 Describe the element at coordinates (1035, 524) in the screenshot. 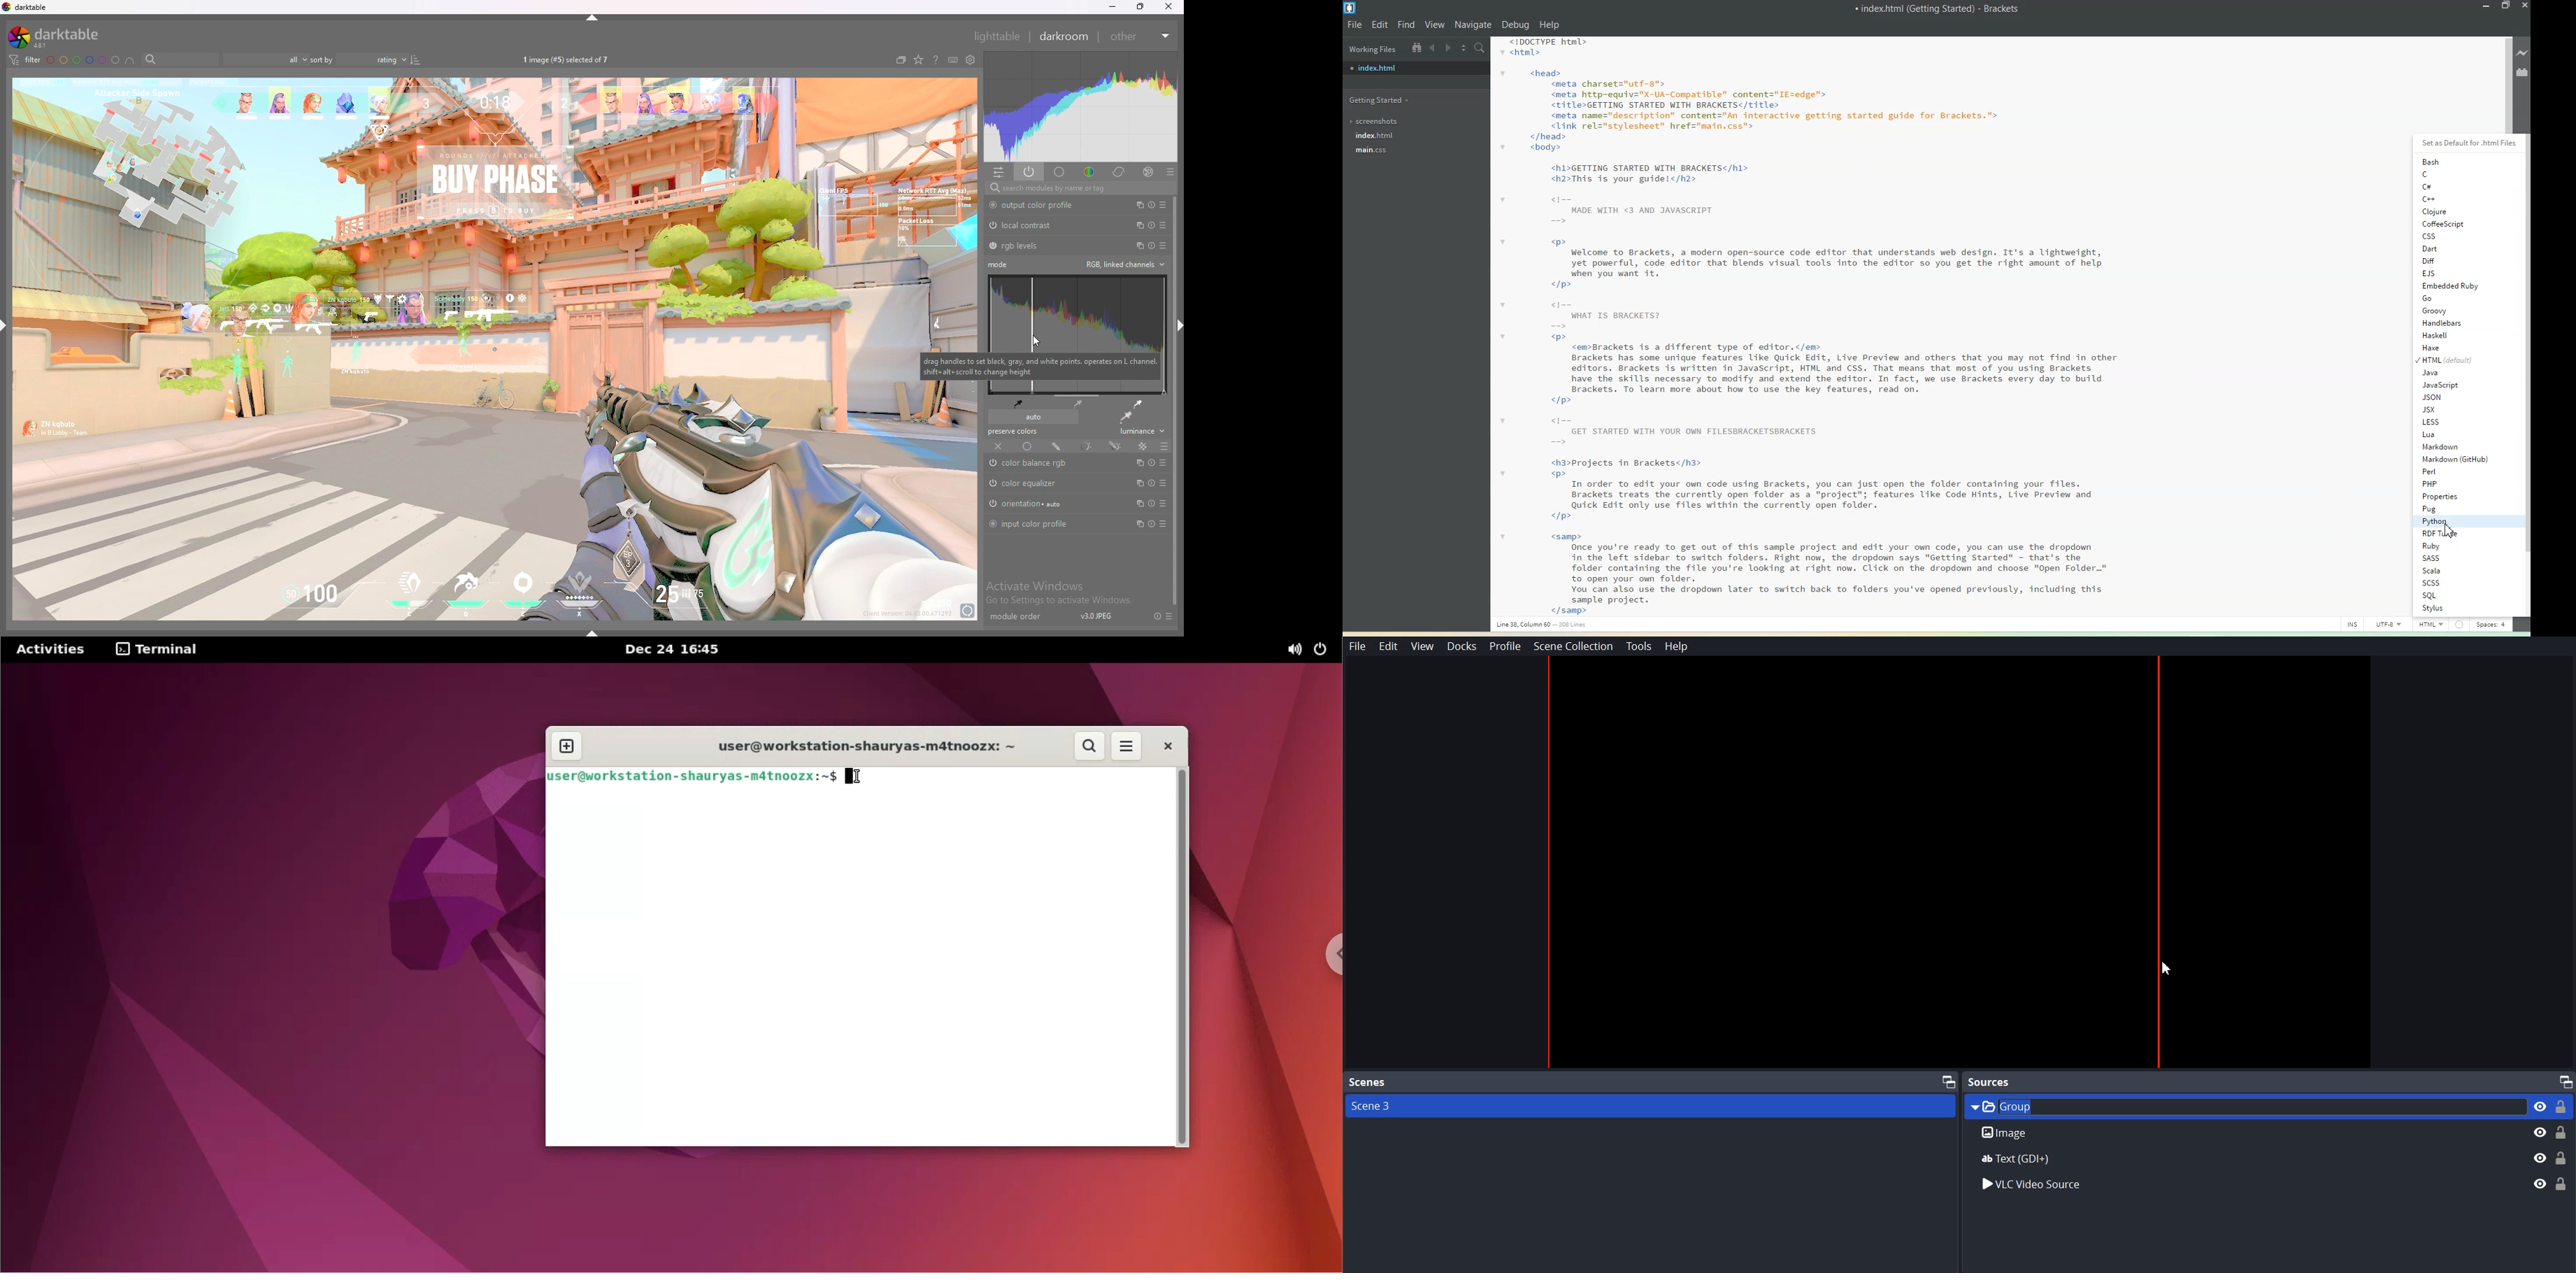

I see `input color profile` at that location.